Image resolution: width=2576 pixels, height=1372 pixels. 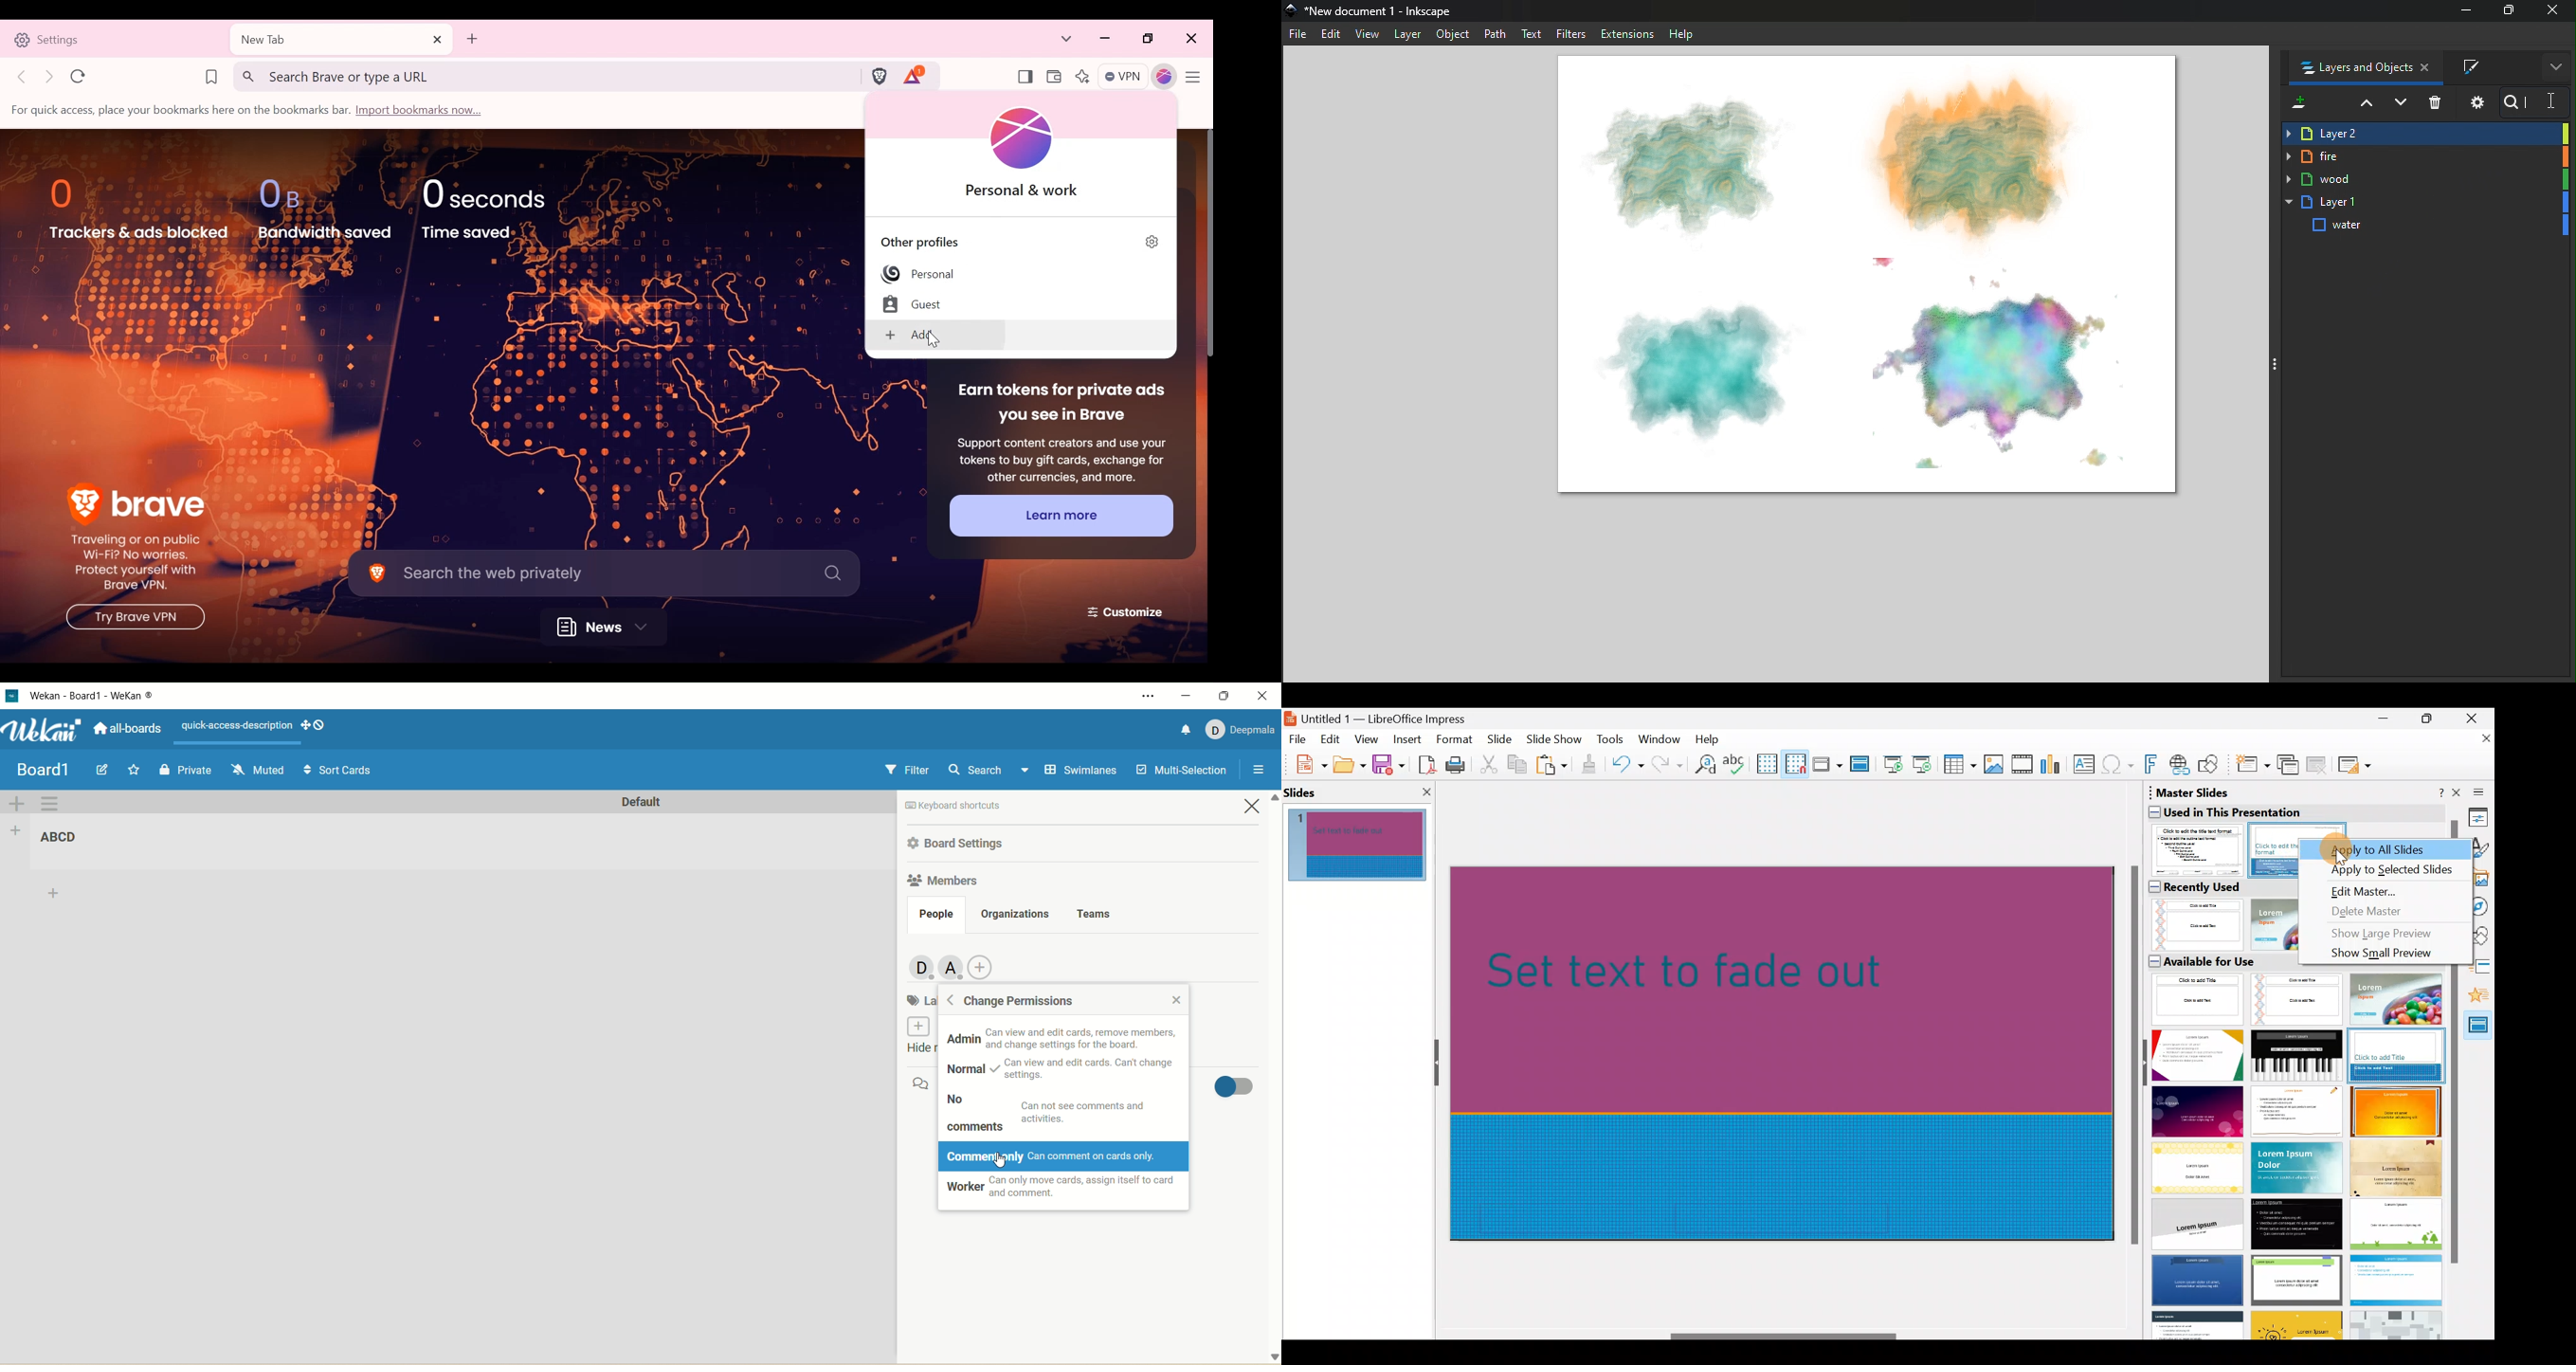 What do you see at coordinates (65, 838) in the screenshot?
I see `title` at bounding box center [65, 838].